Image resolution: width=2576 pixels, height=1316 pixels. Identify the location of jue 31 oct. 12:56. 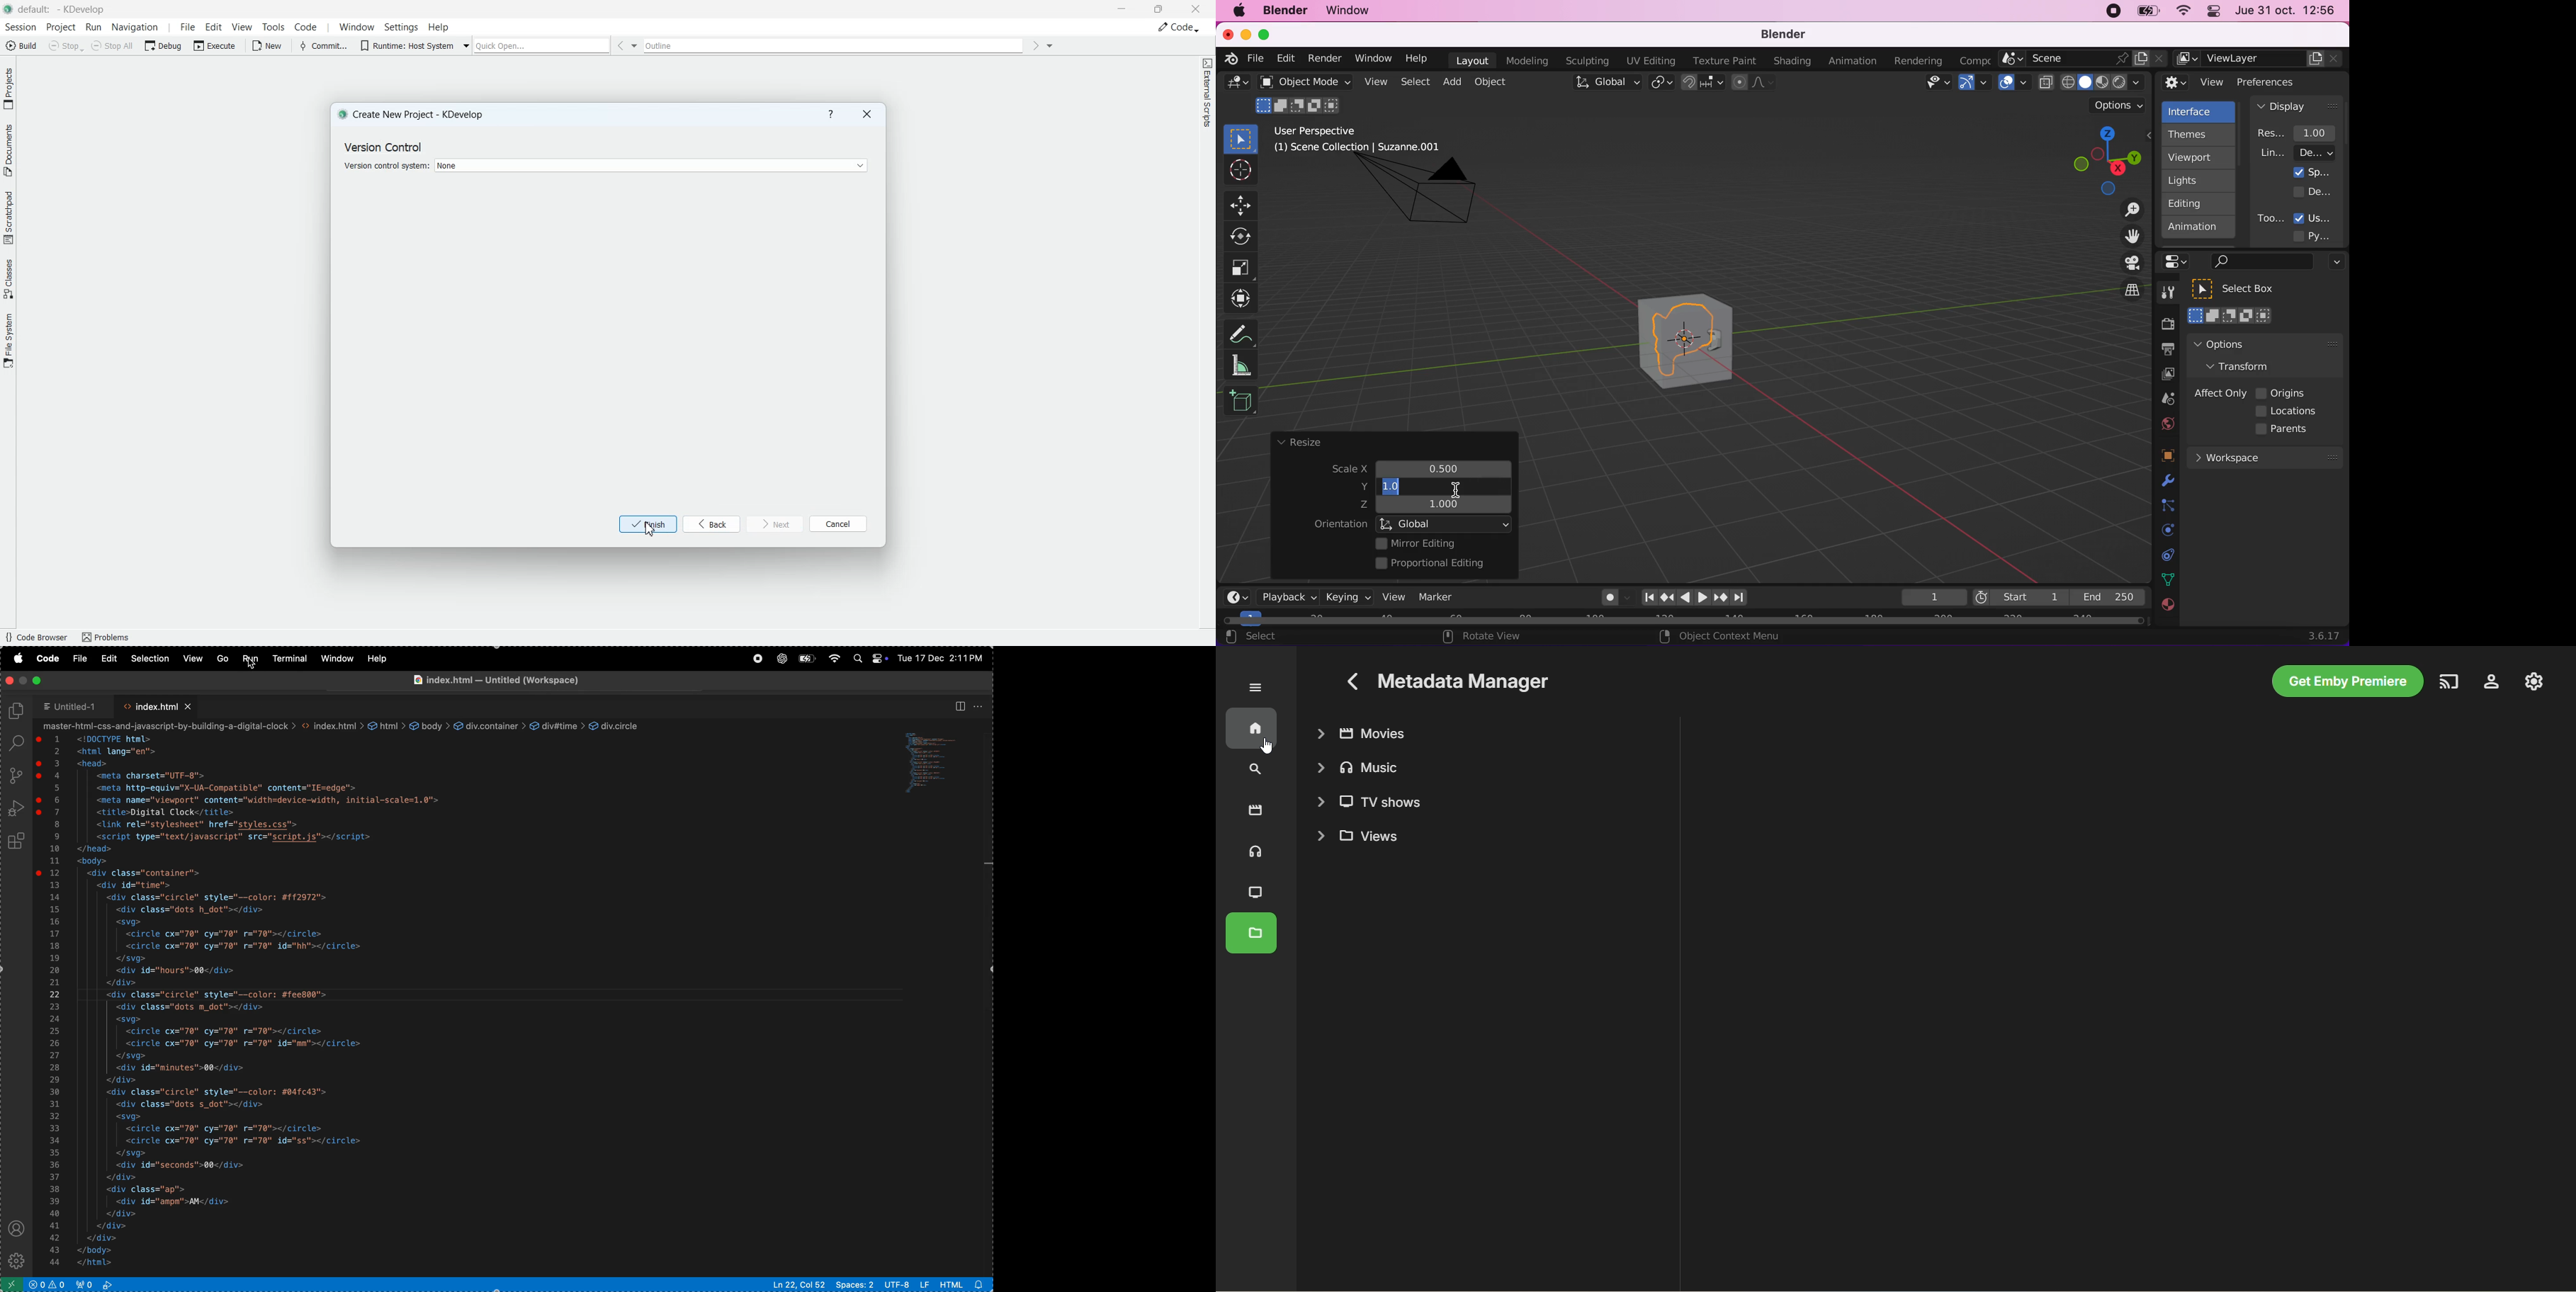
(2286, 11).